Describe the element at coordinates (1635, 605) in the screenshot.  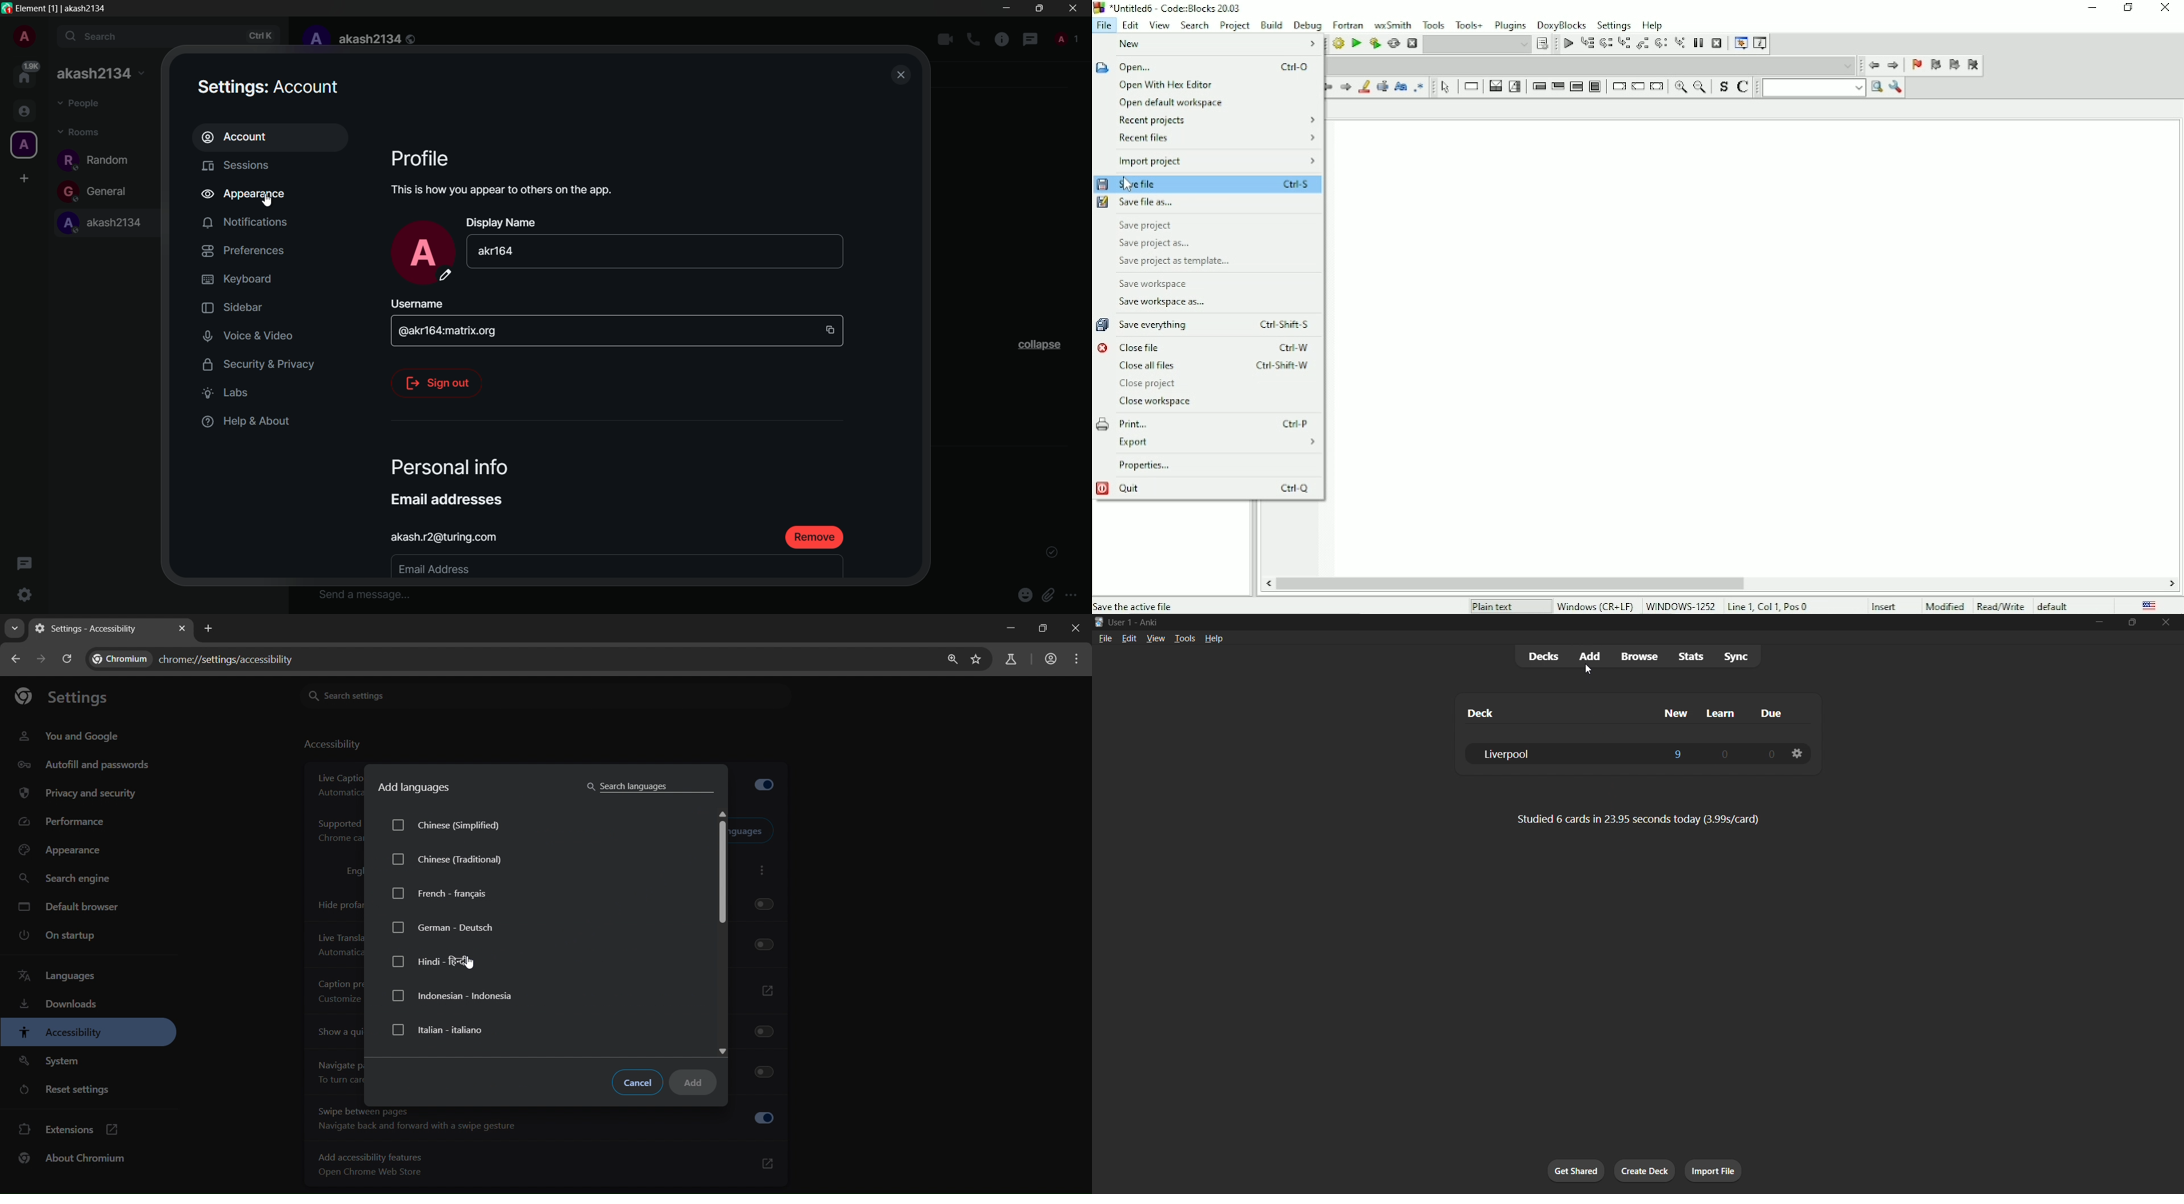
I see `Windows` at that location.